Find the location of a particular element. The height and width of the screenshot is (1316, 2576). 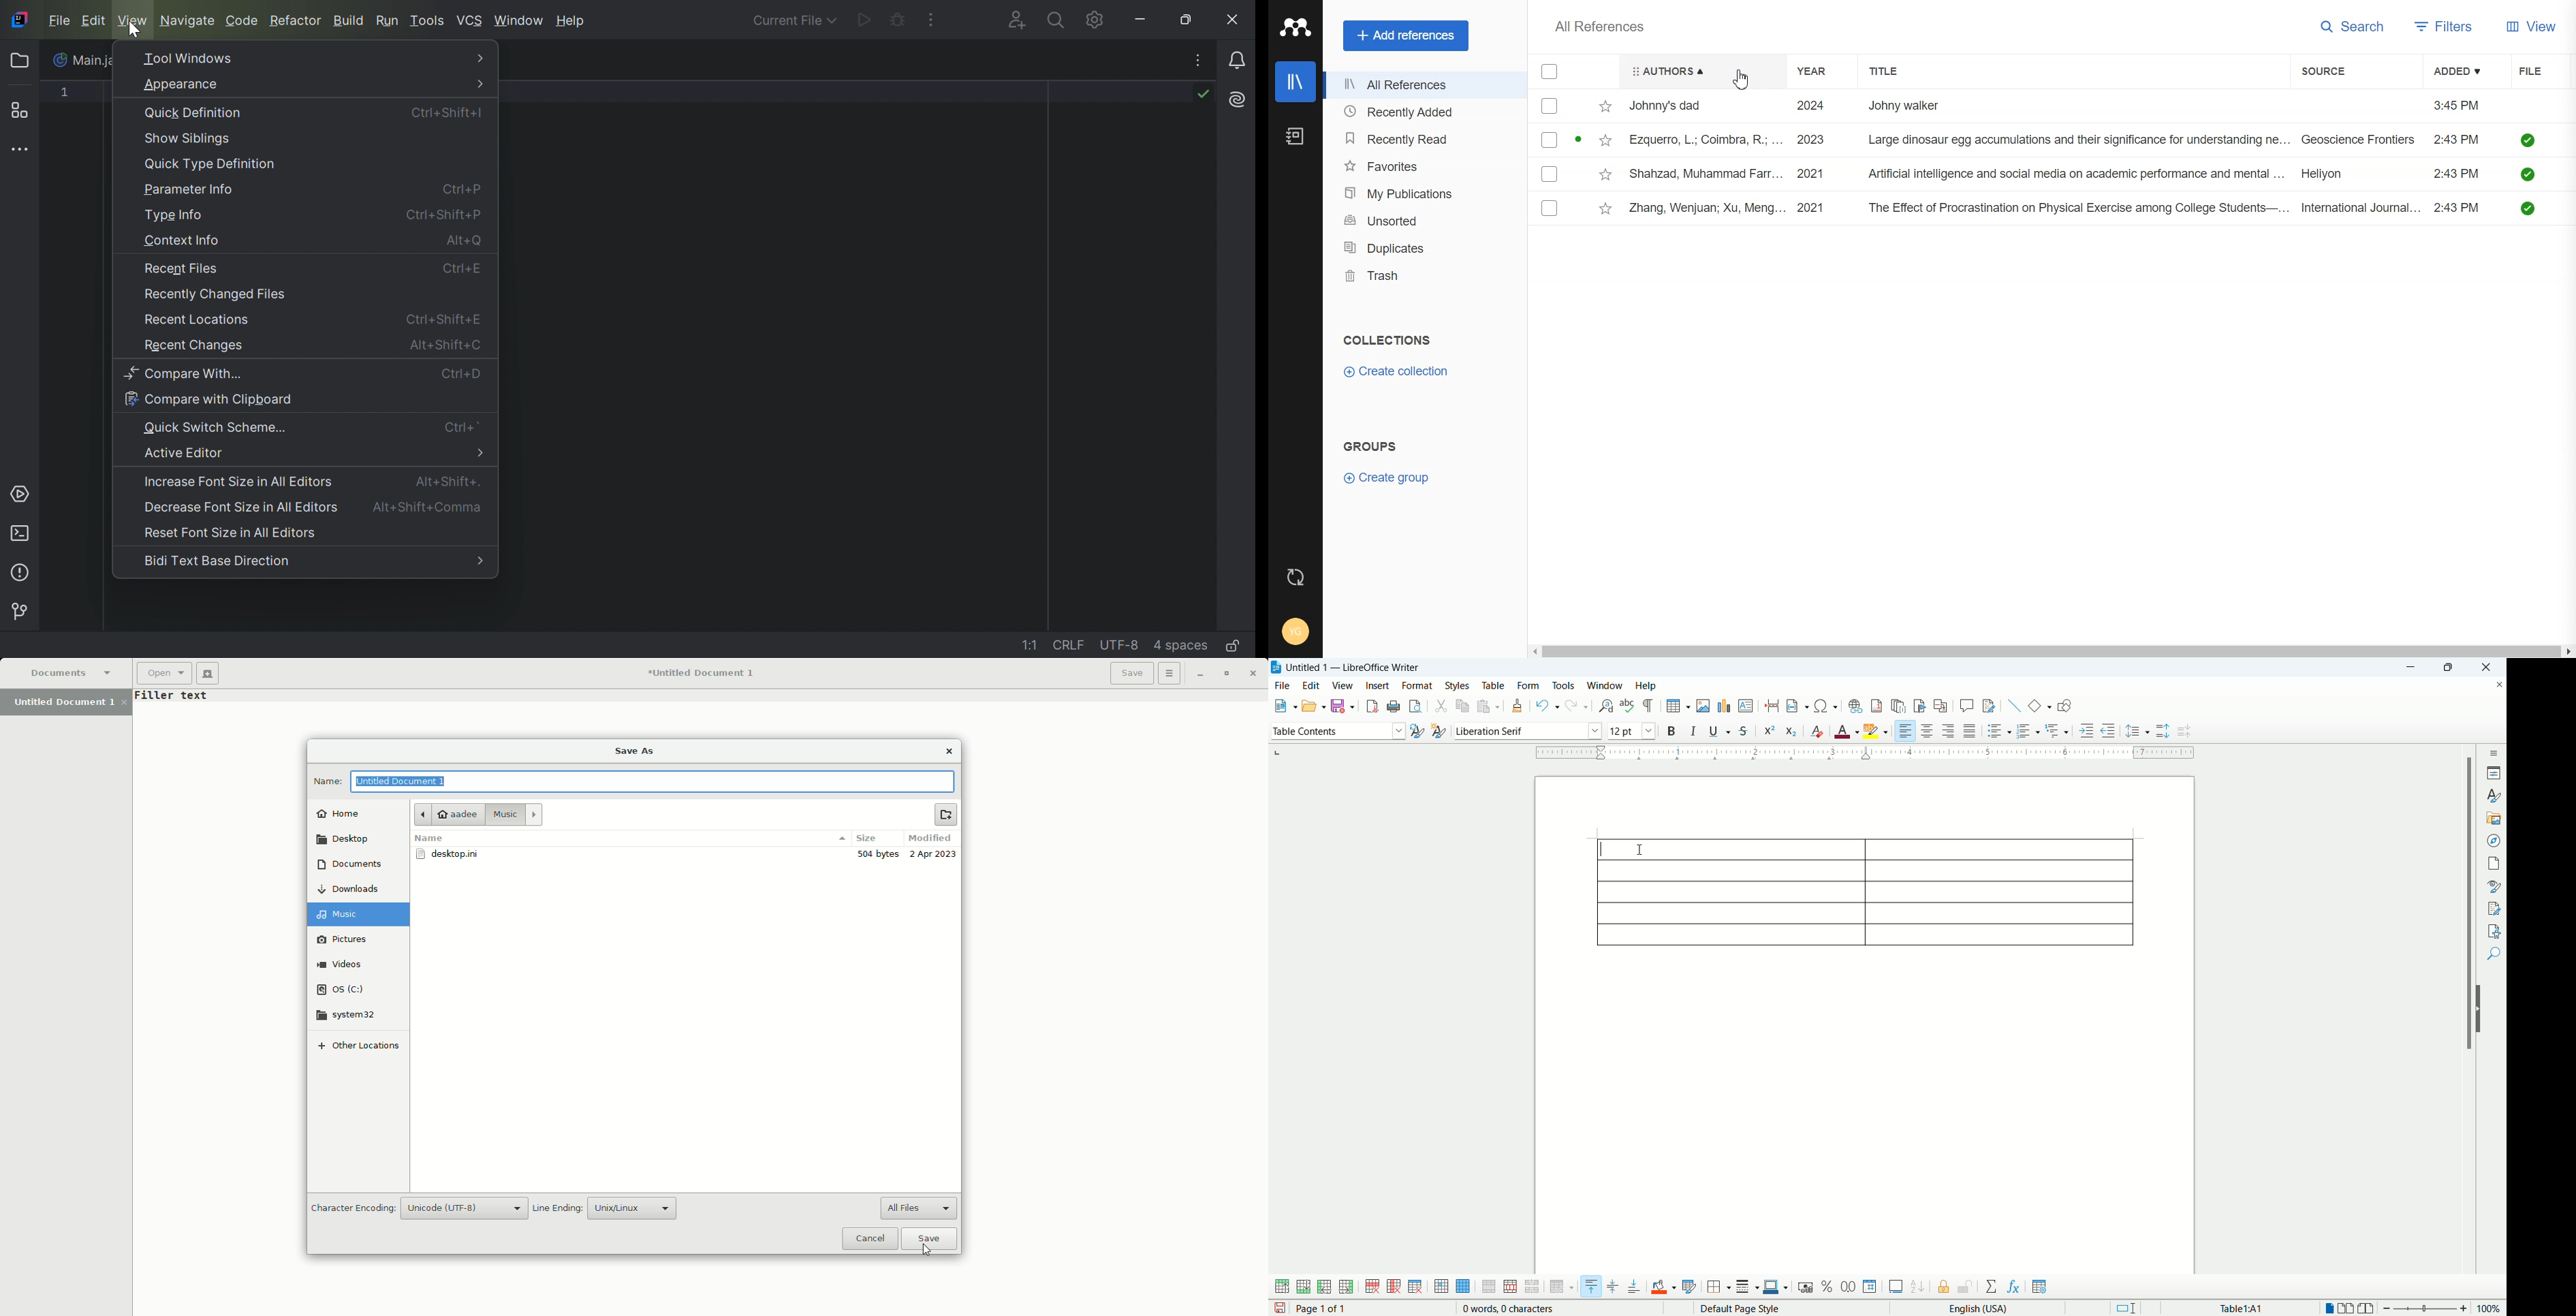

Johny Walker is located at coordinates (1909, 106).